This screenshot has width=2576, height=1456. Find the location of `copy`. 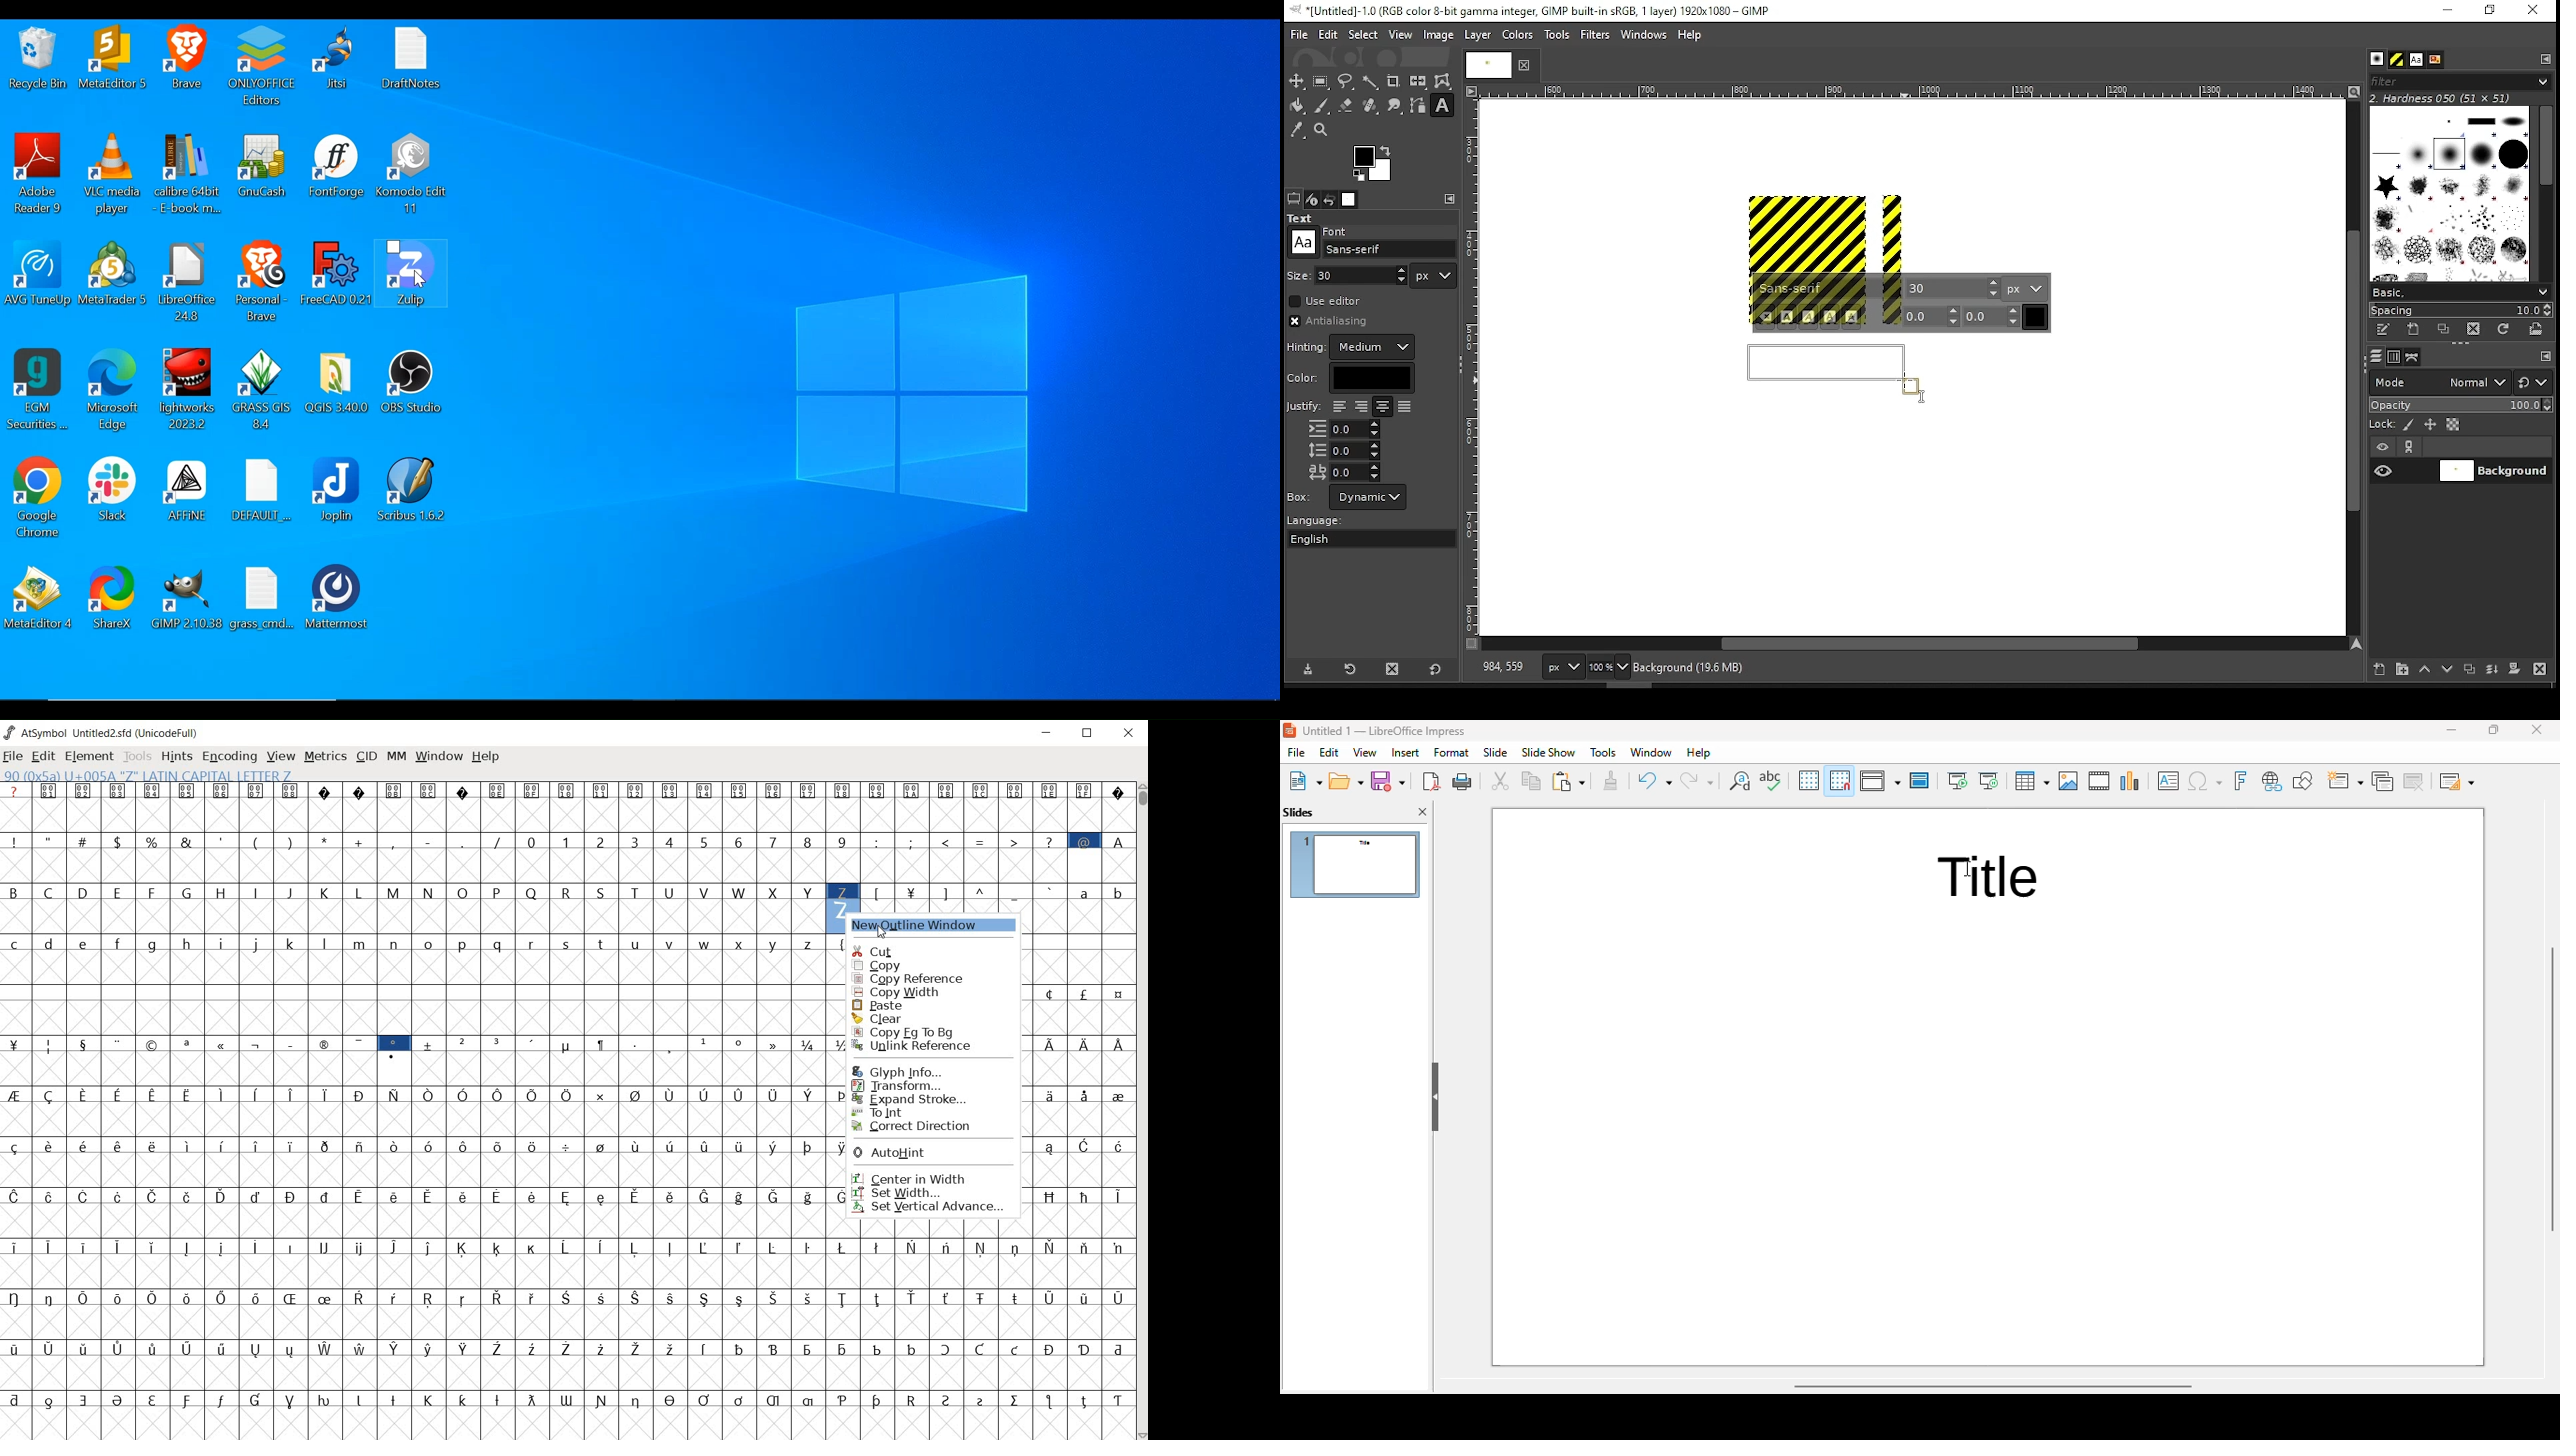

copy is located at coordinates (1531, 781).